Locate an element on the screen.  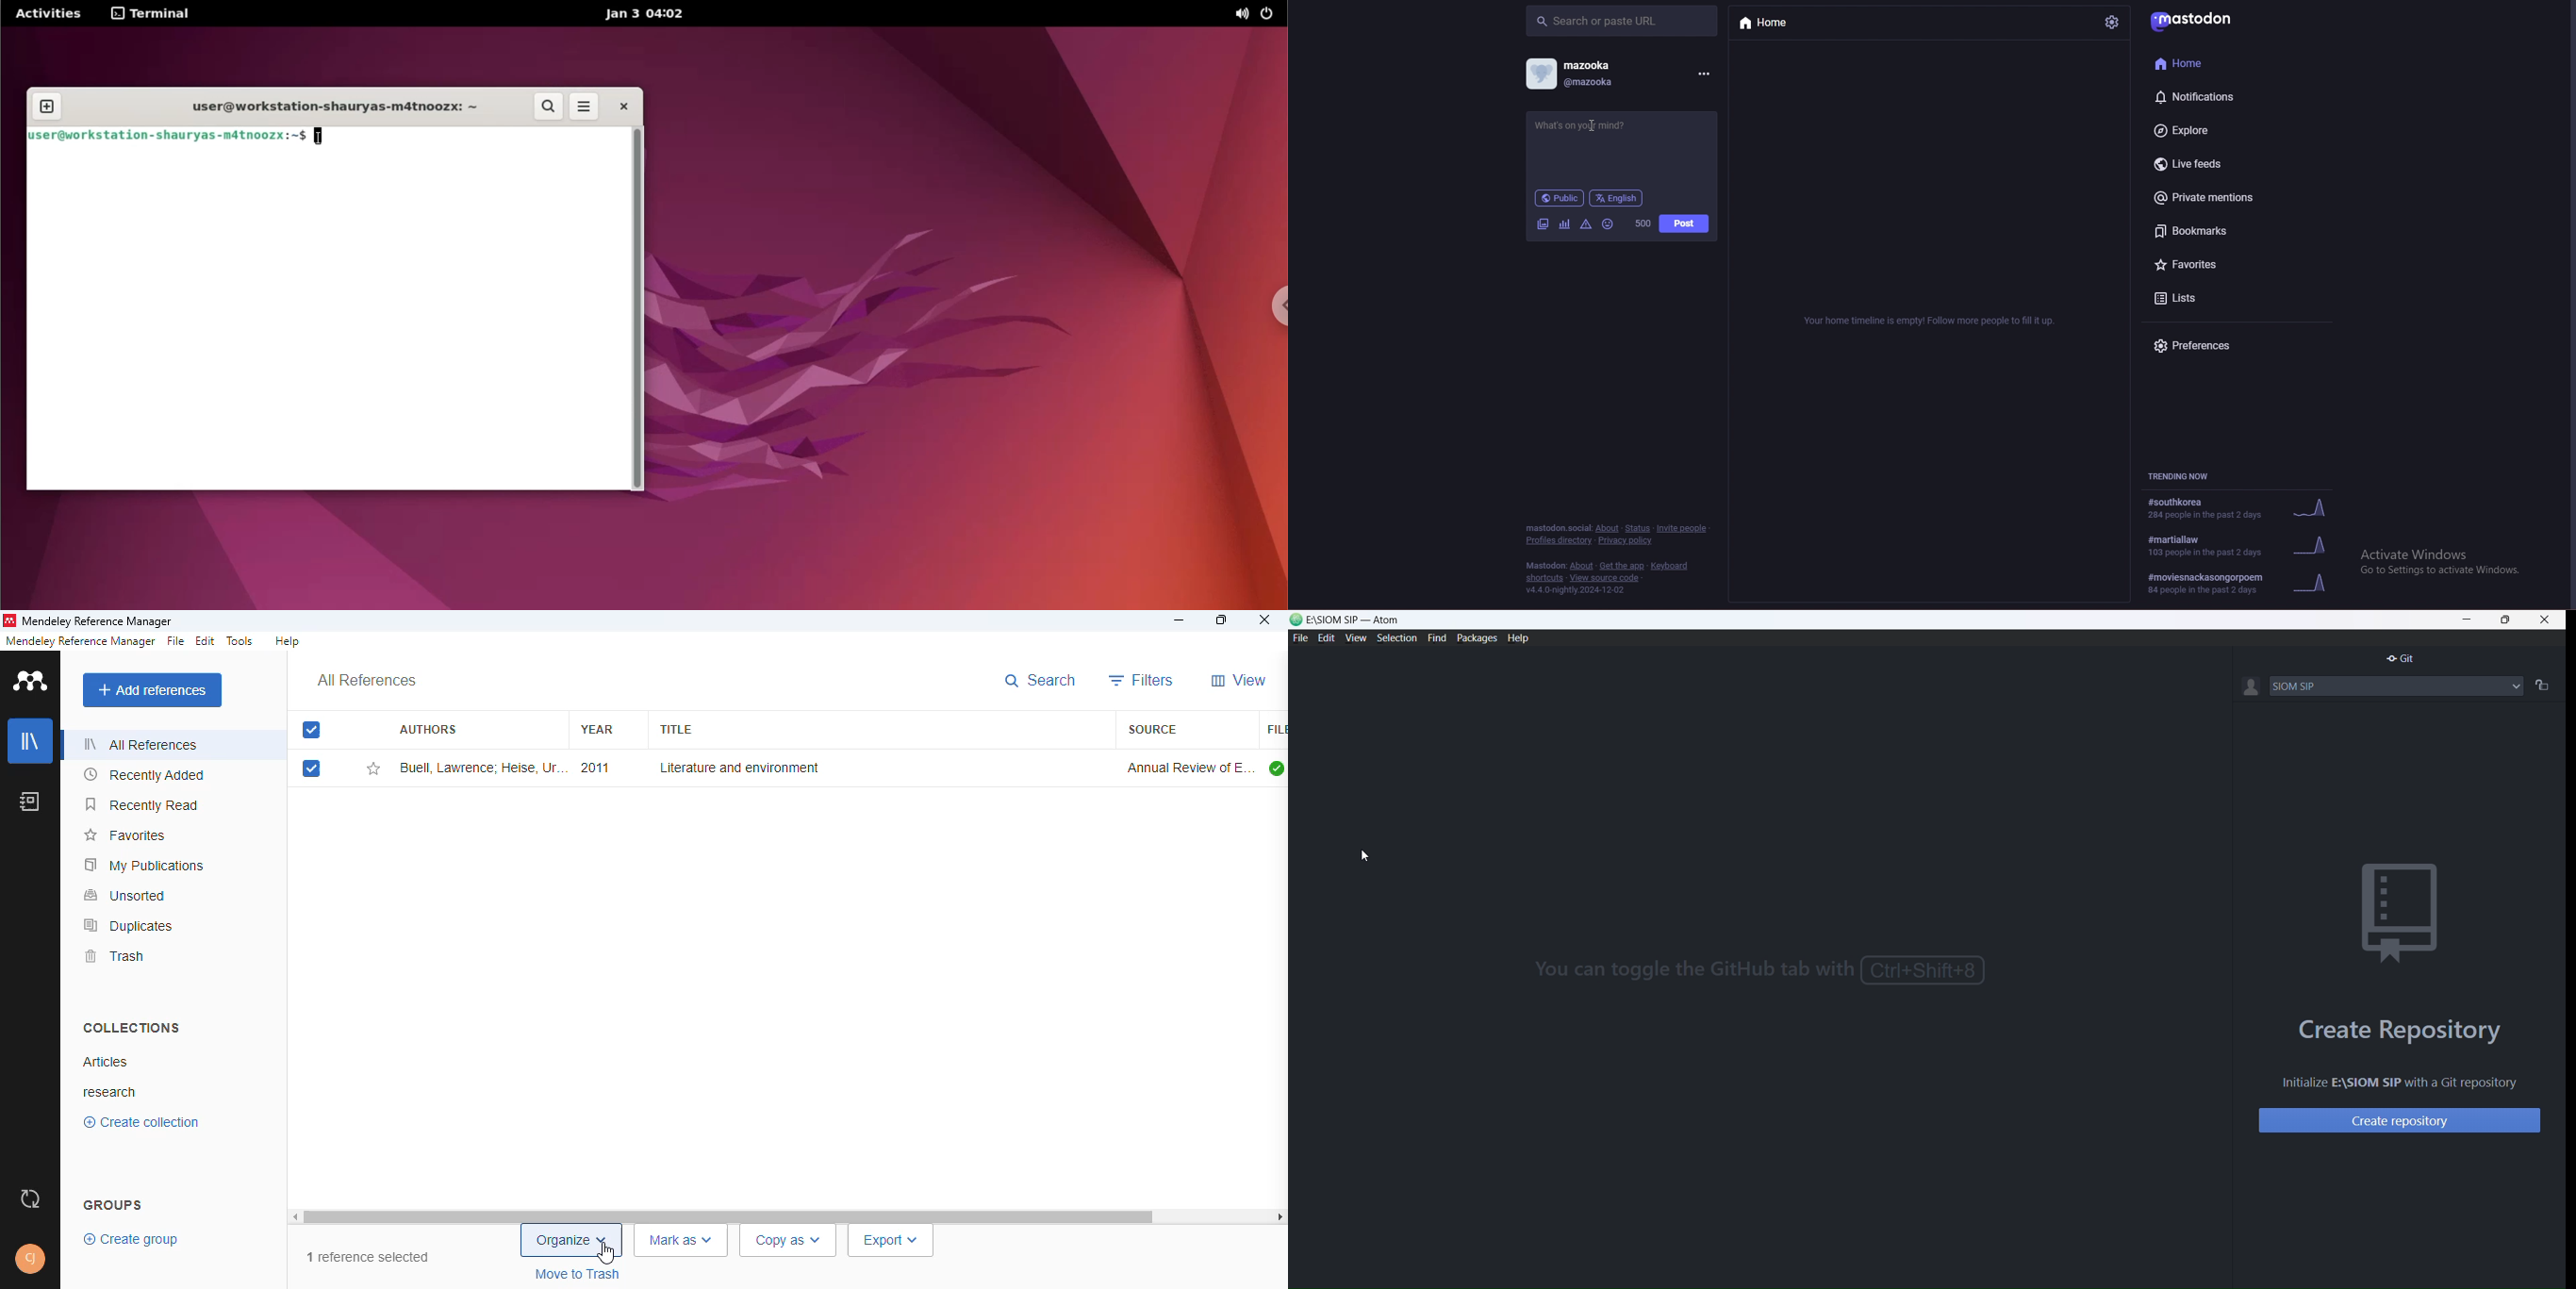
file is located at coordinates (1276, 730).